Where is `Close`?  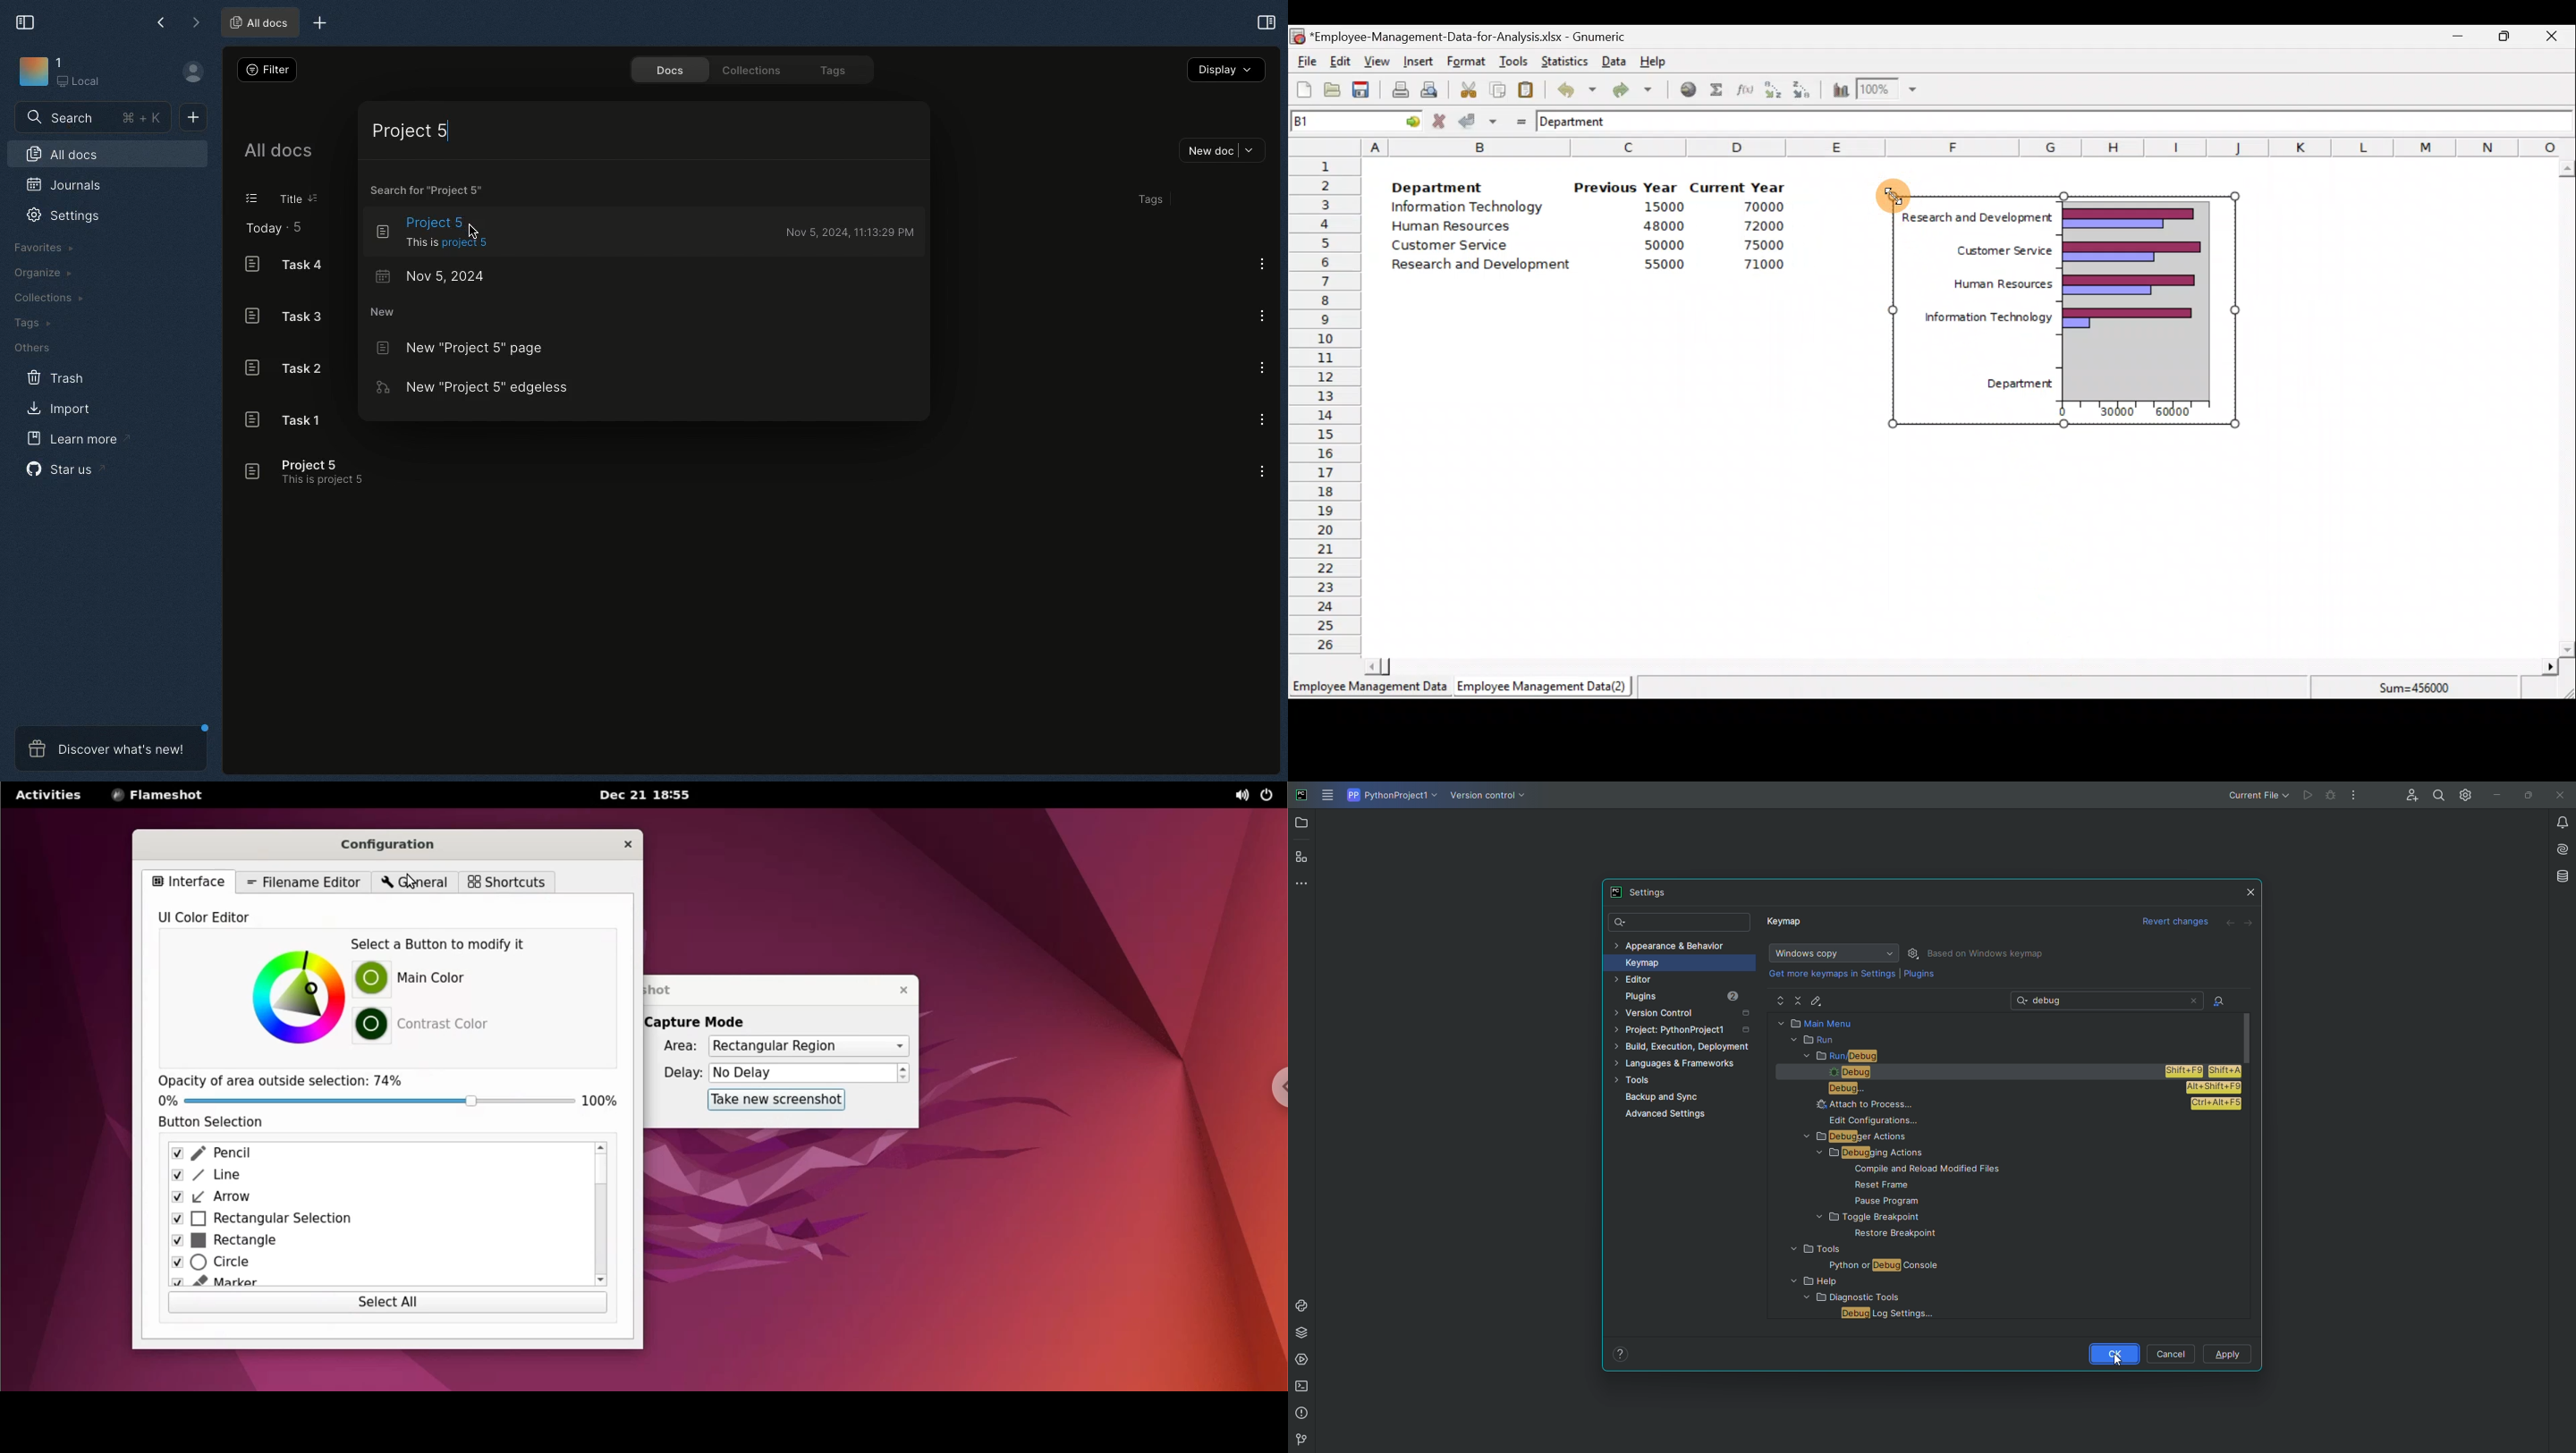
Close is located at coordinates (2251, 889).